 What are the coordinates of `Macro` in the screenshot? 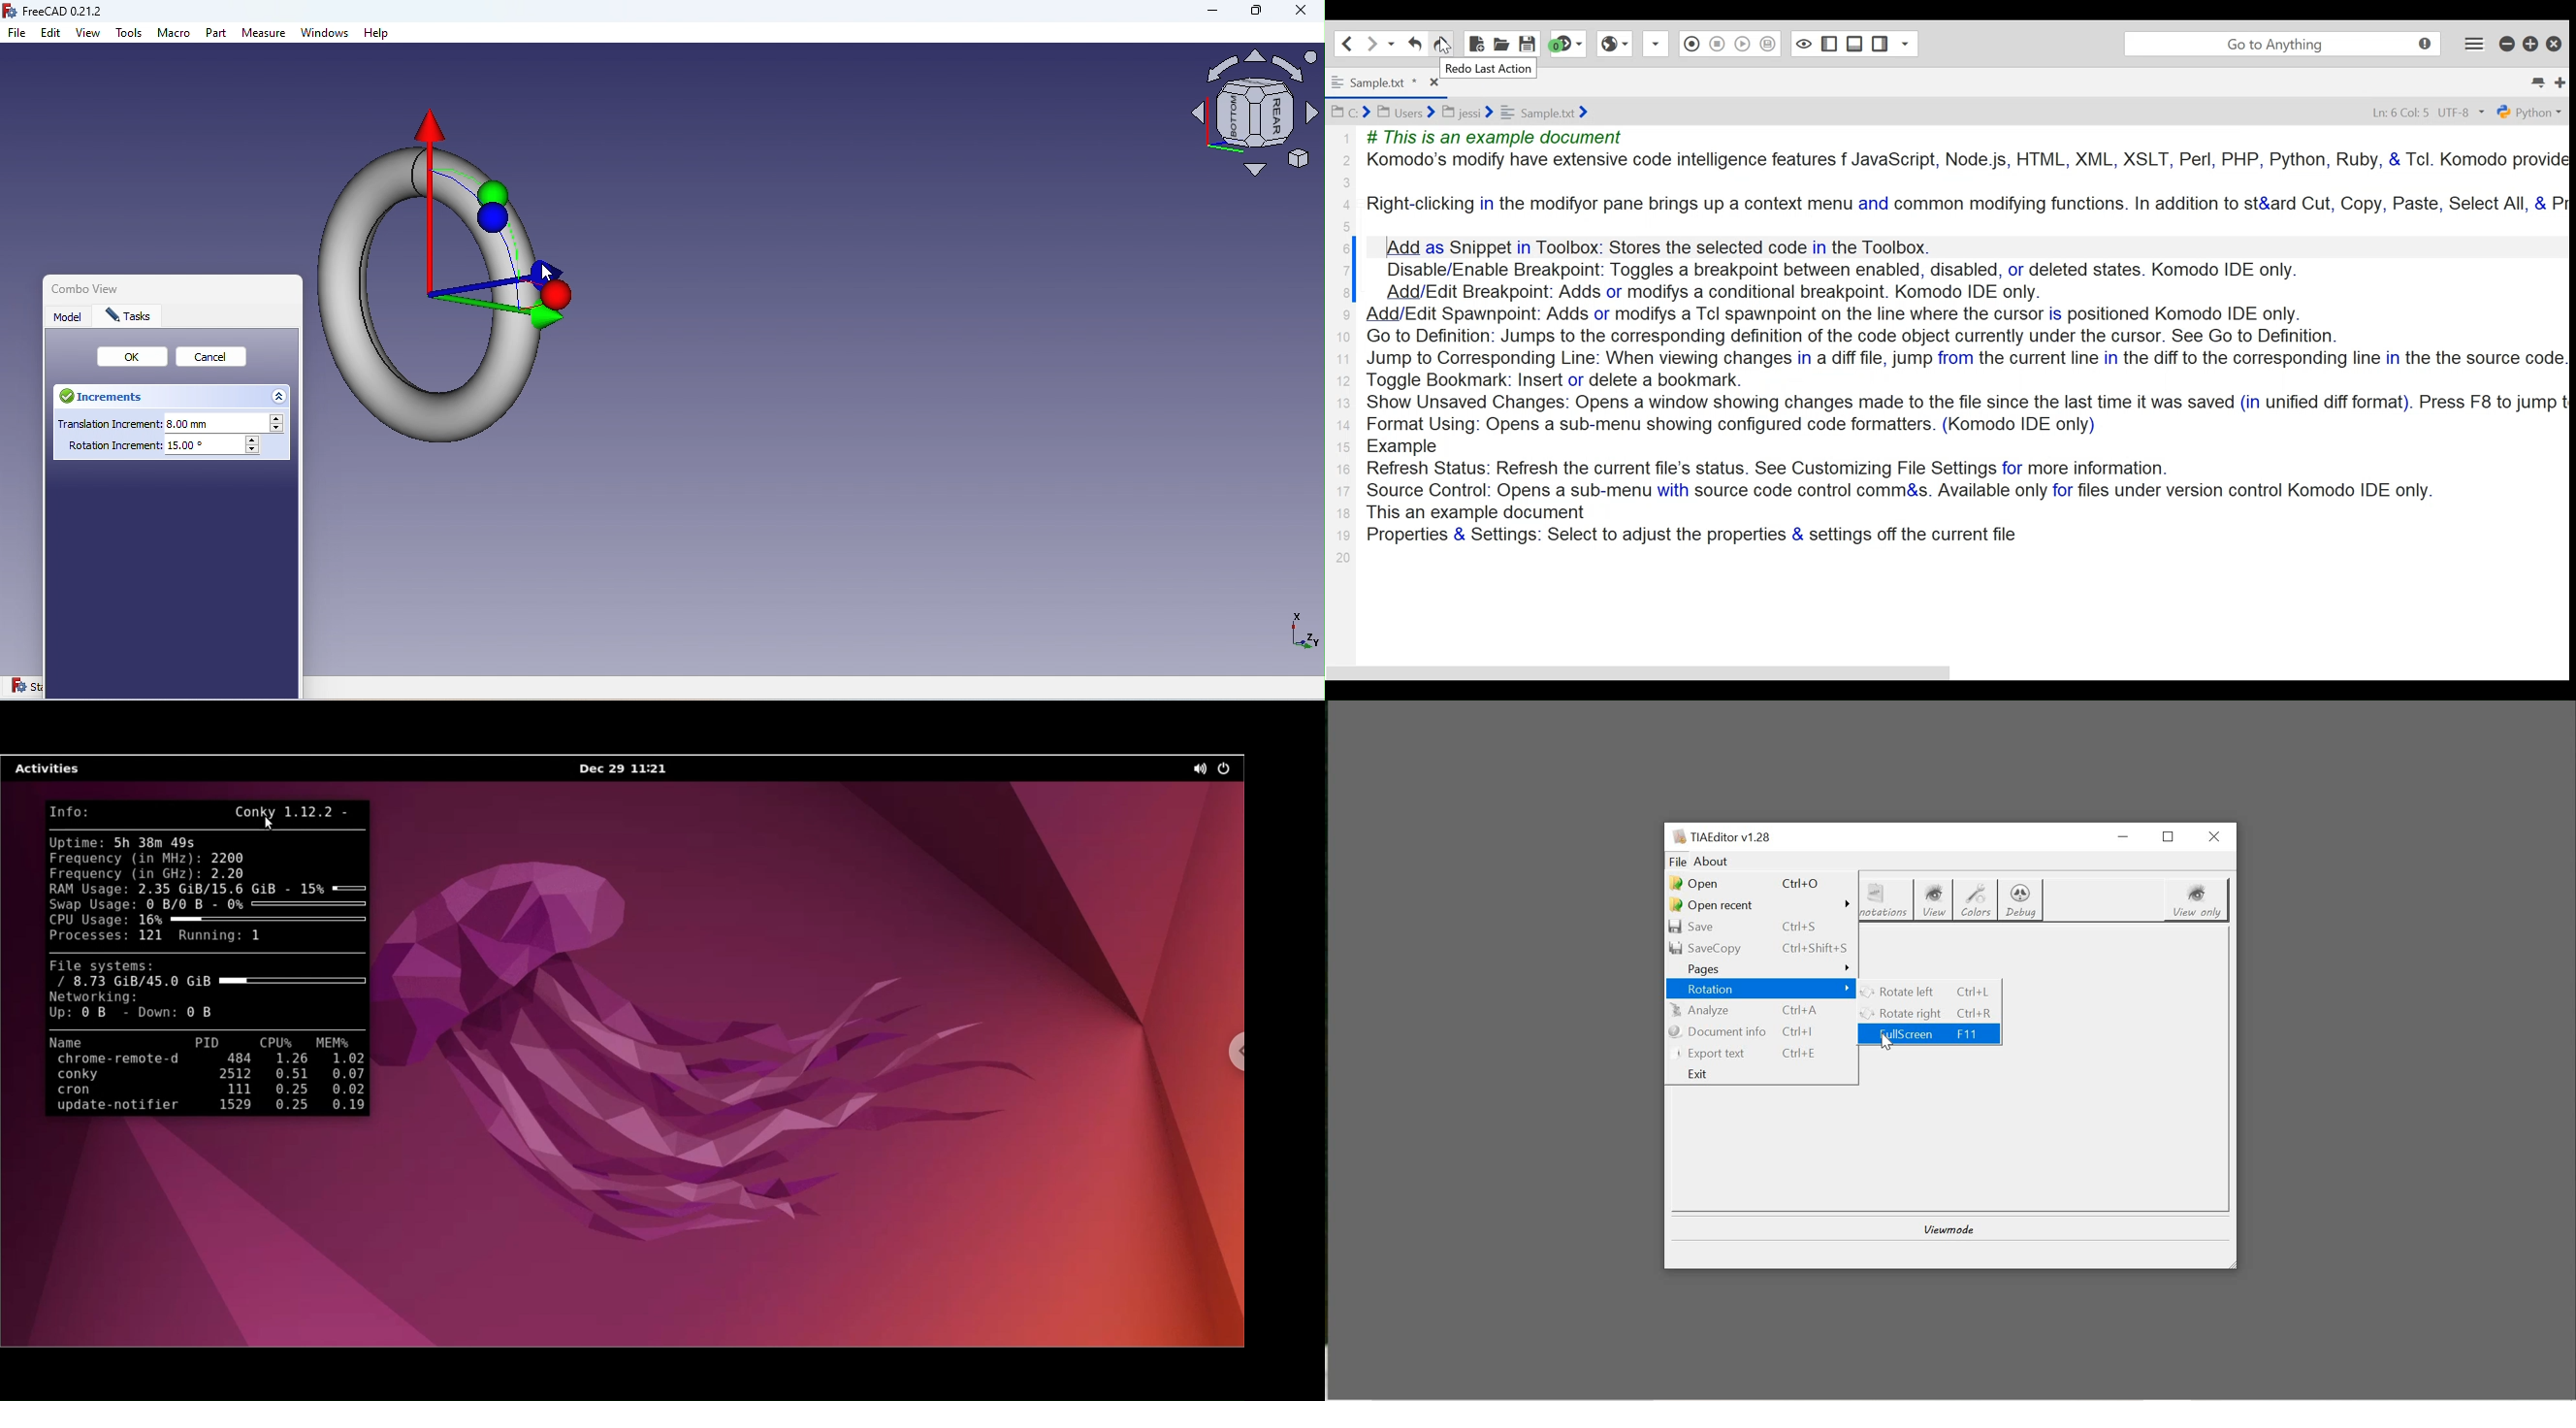 It's located at (175, 36).